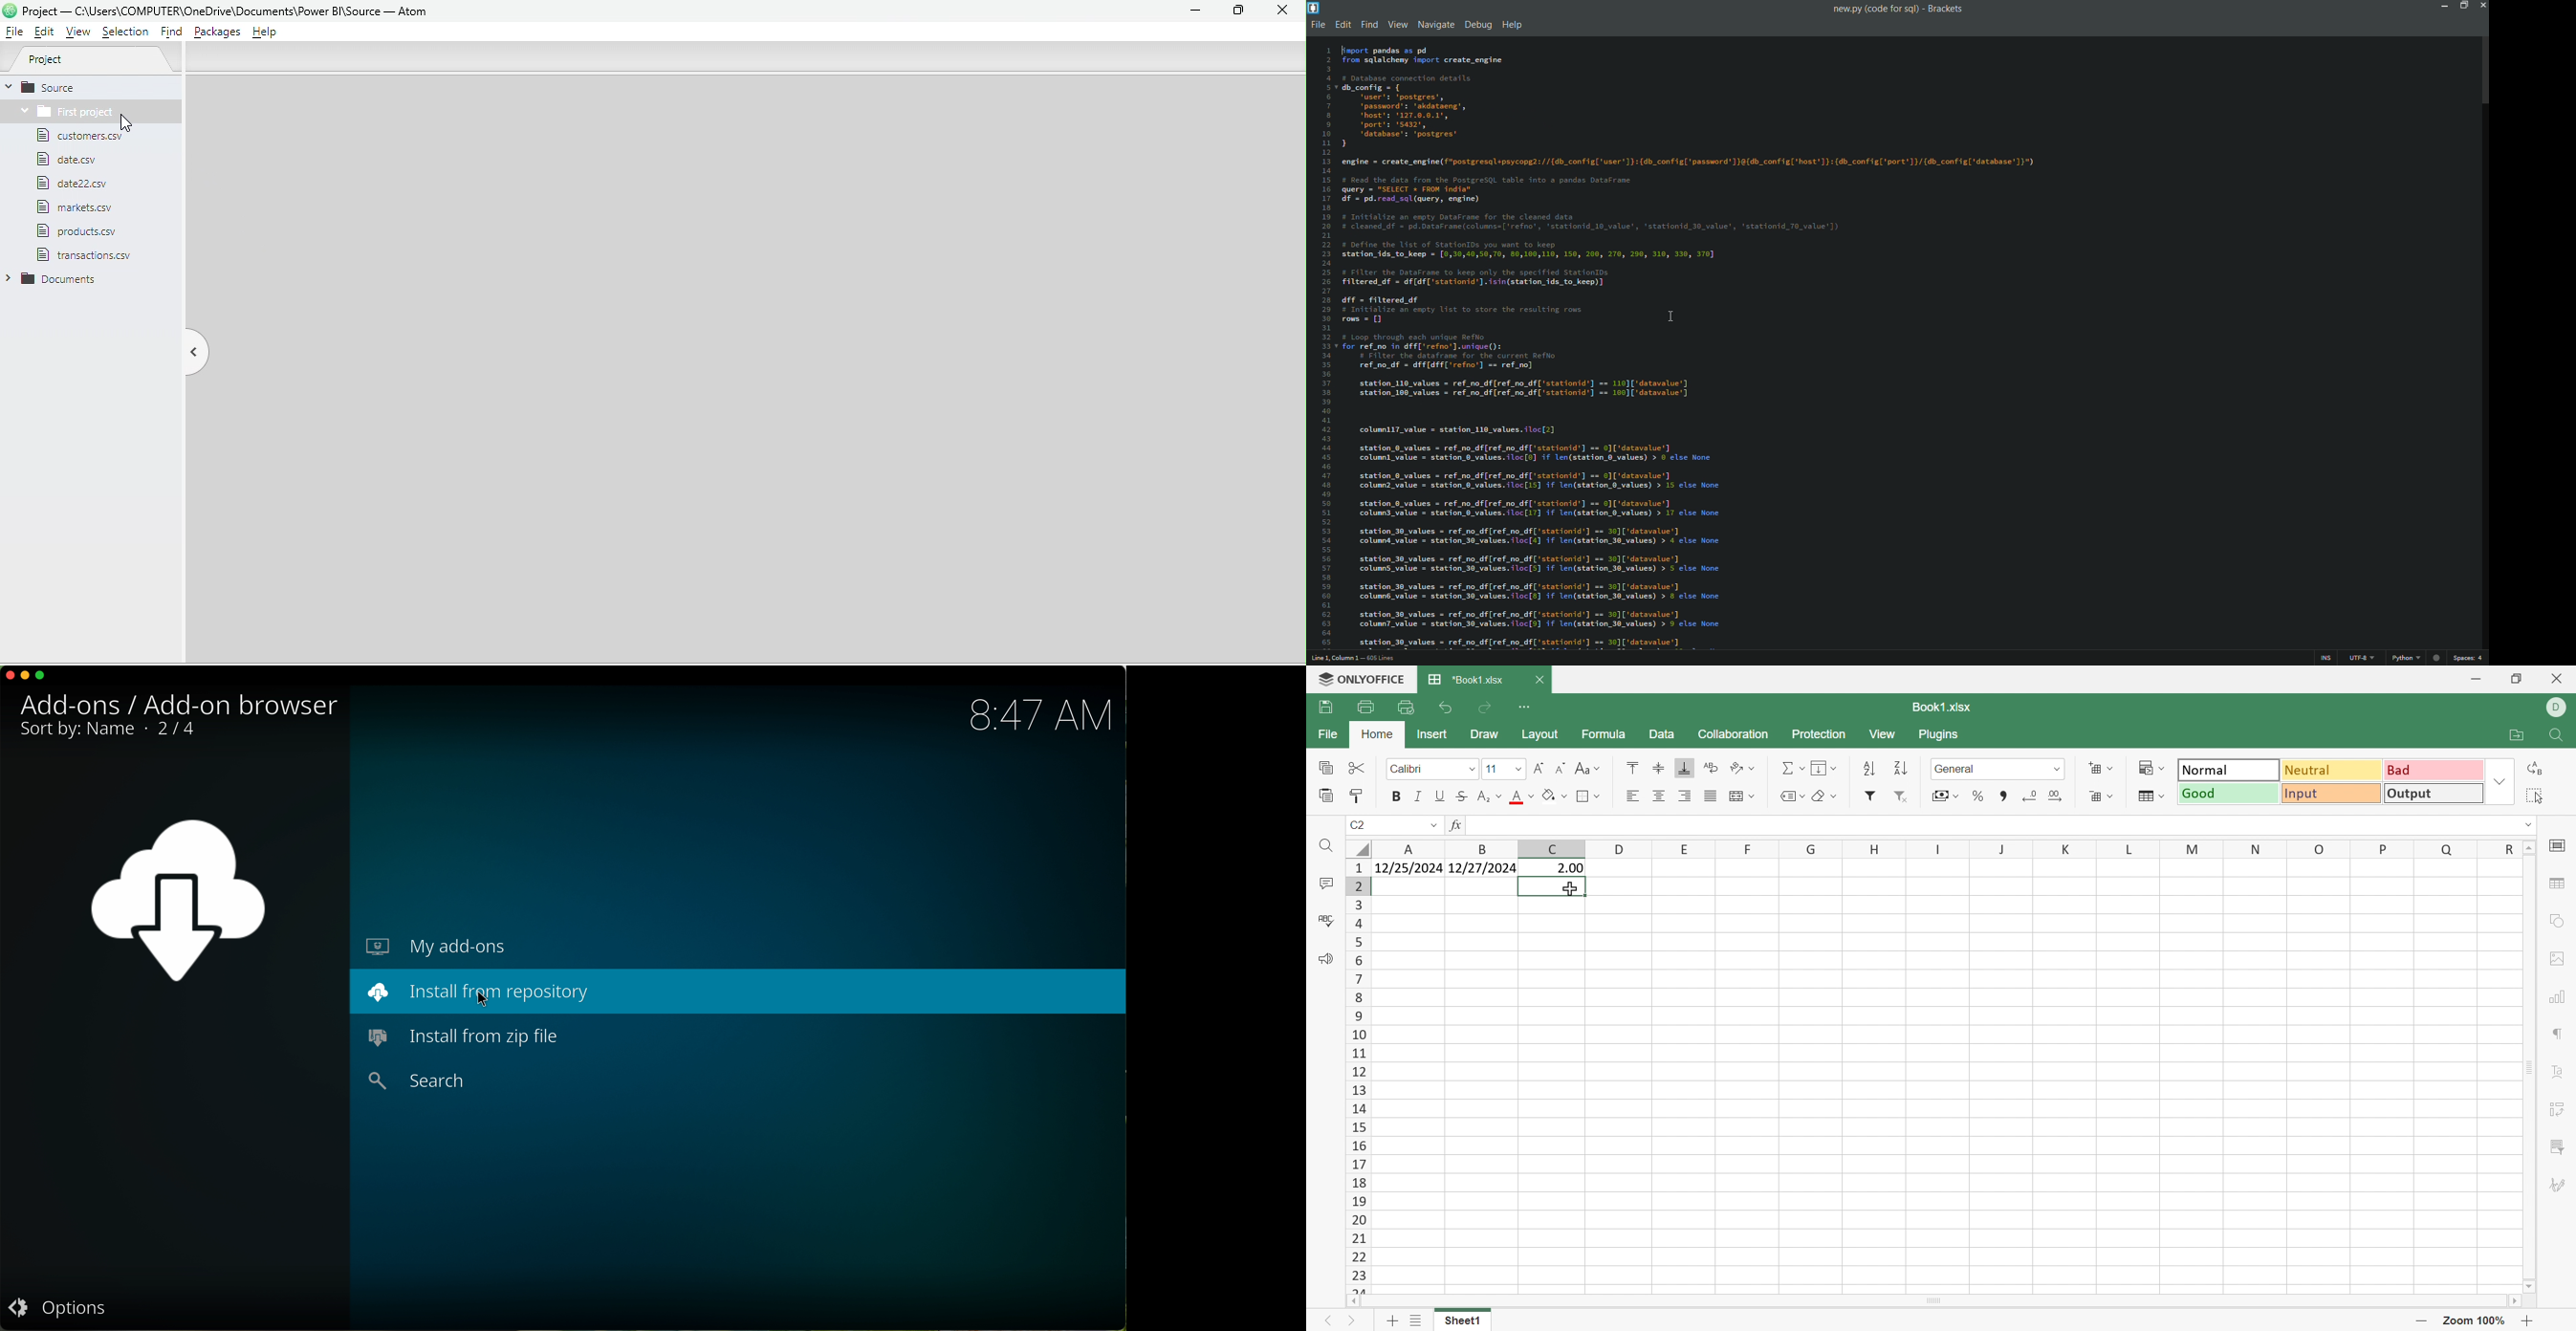 Image resolution: width=2576 pixels, height=1344 pixels. What do you see at coordinates (2030, 794) in the screenshot?
I see `Delete decimal` at bounding box center [2030, 794].